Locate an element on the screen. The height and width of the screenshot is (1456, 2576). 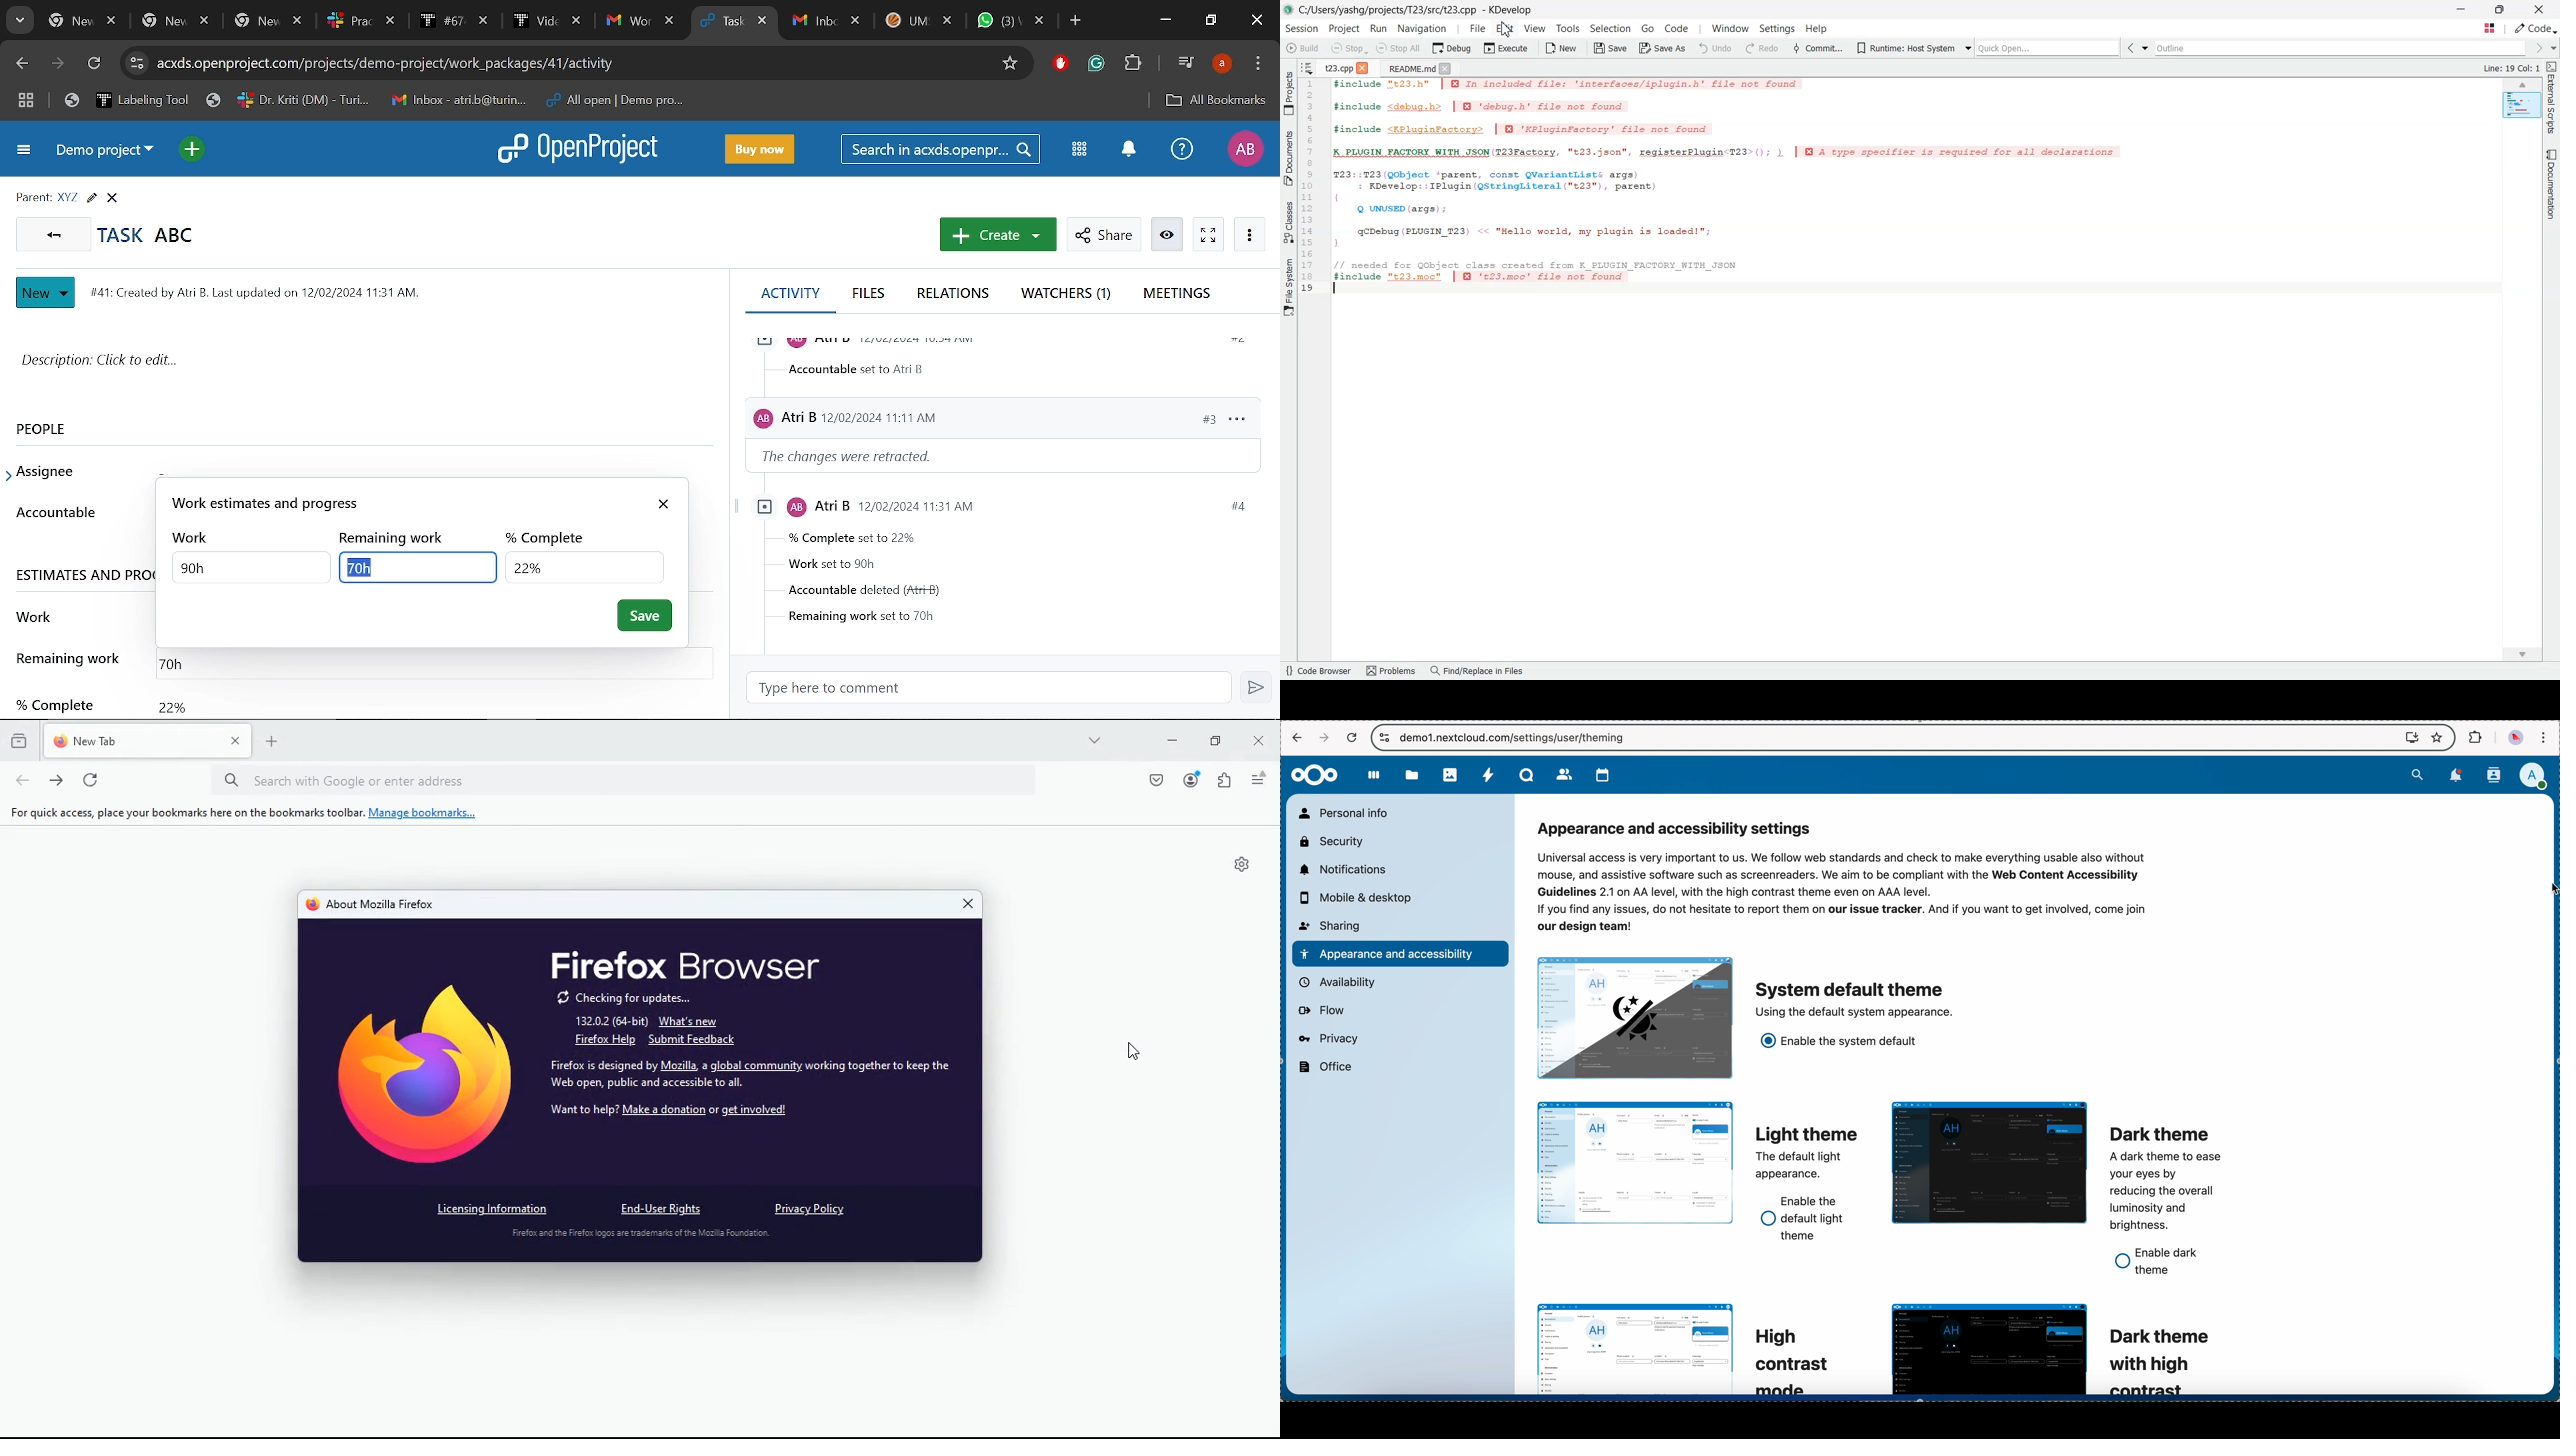
sharing is located at coordinates (1332, 926).